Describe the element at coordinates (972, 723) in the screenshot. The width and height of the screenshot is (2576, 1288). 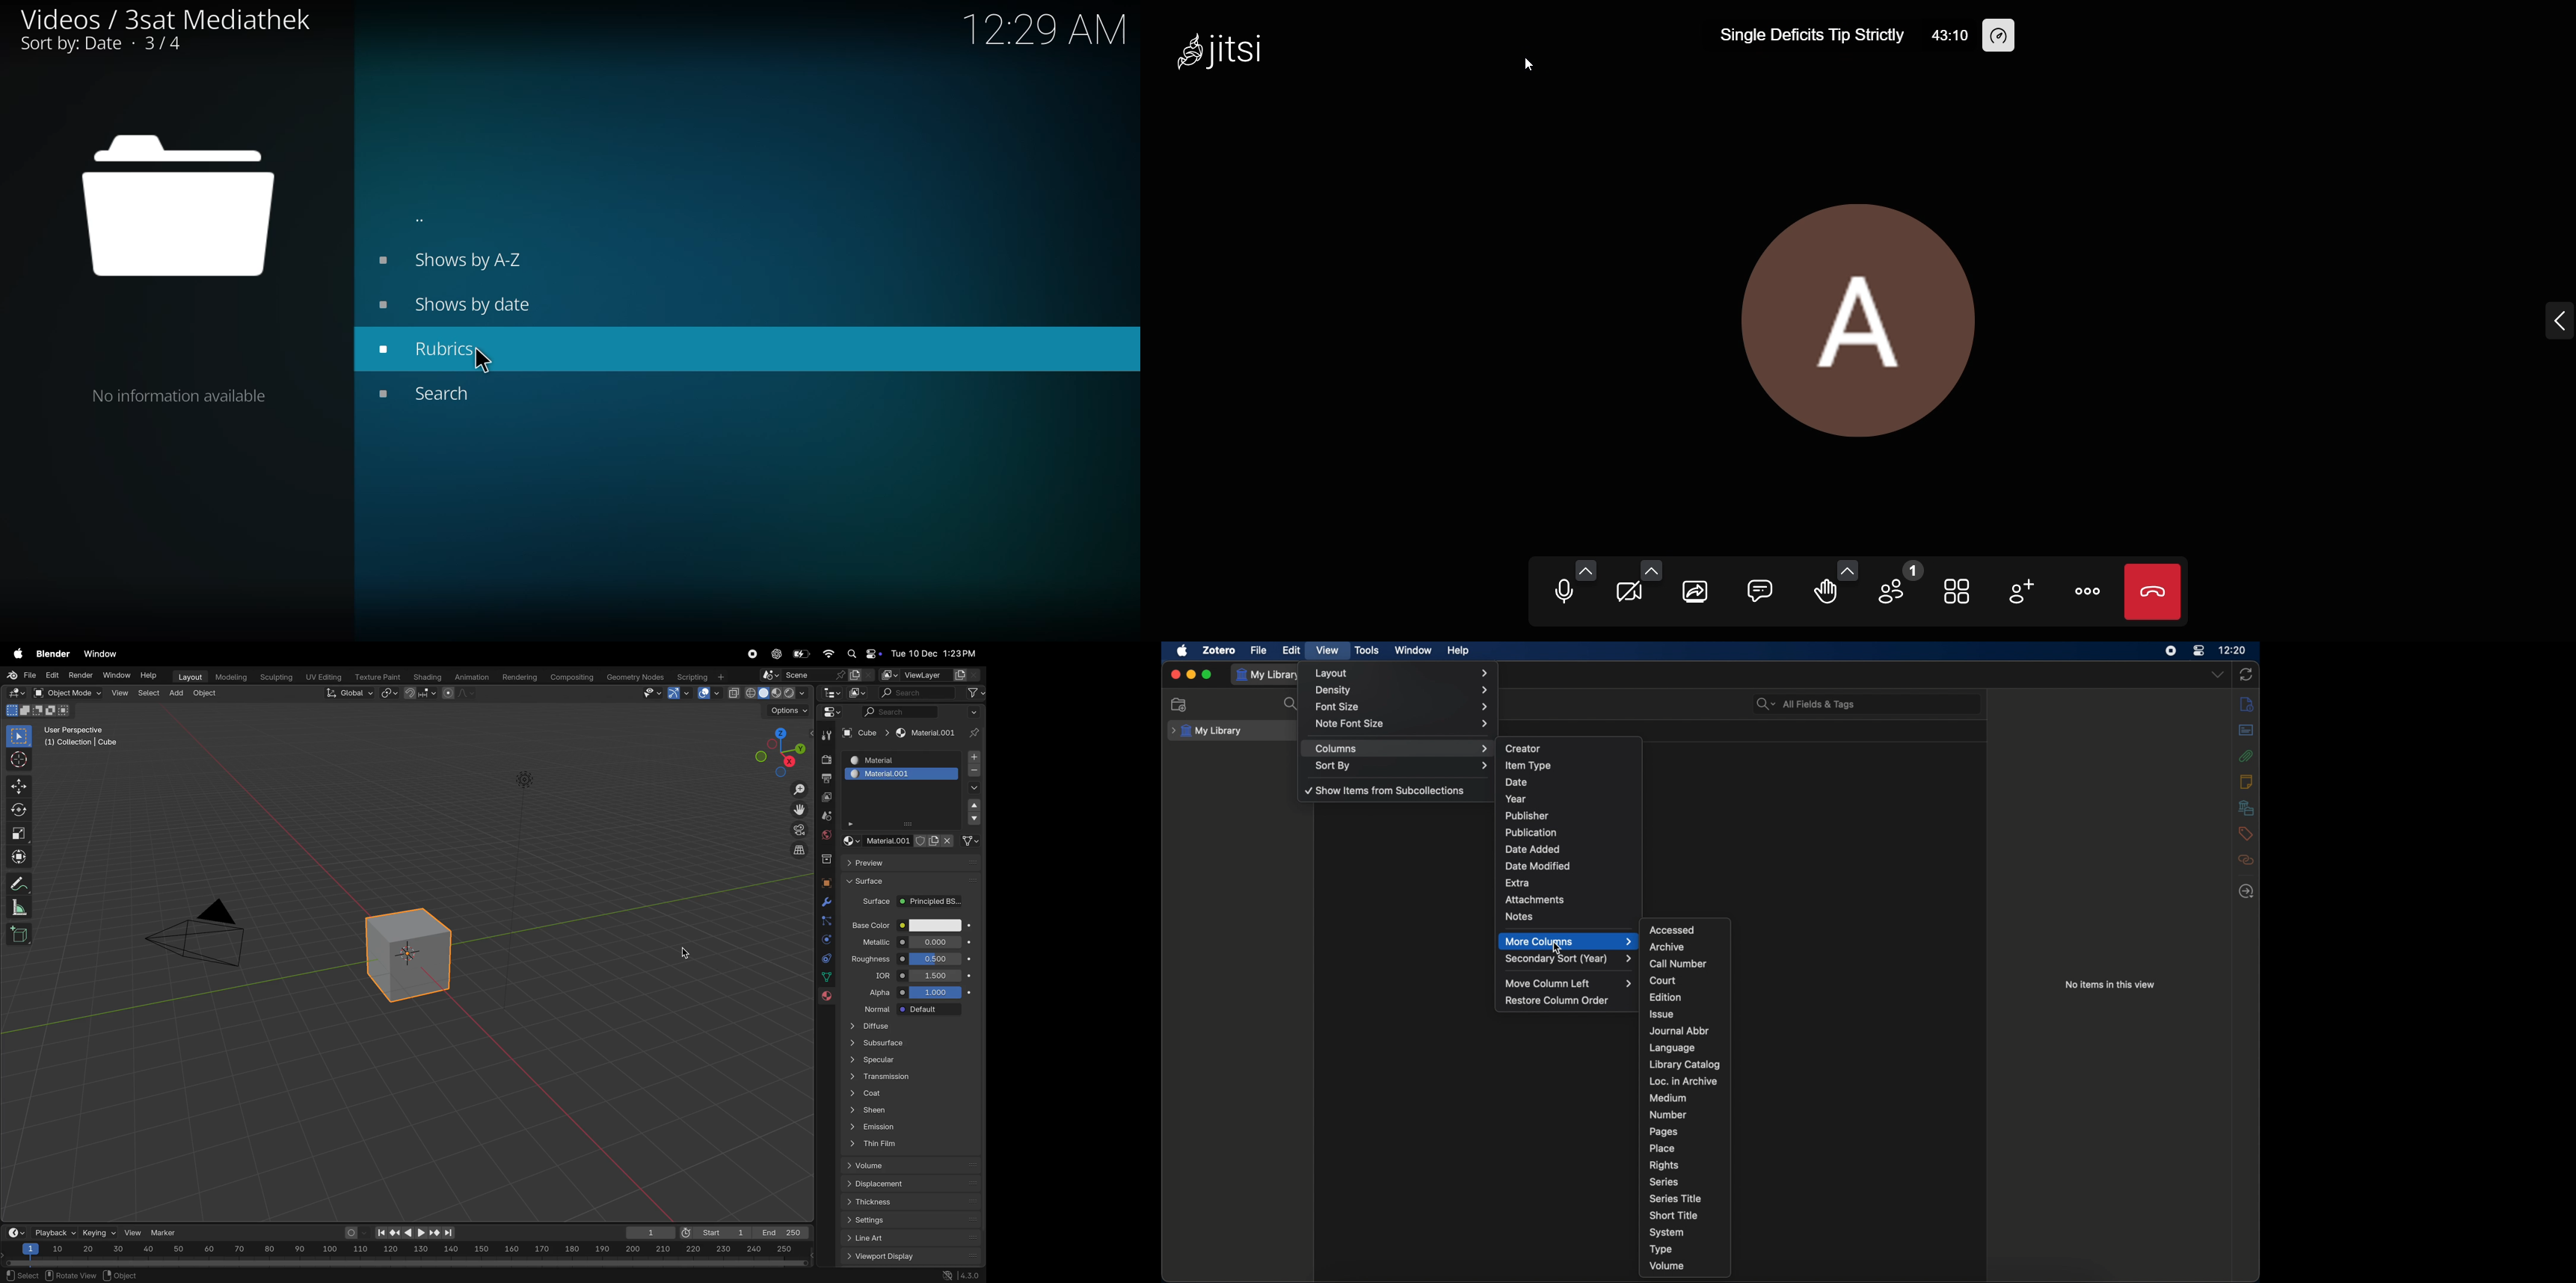
I see `pin` at that location.